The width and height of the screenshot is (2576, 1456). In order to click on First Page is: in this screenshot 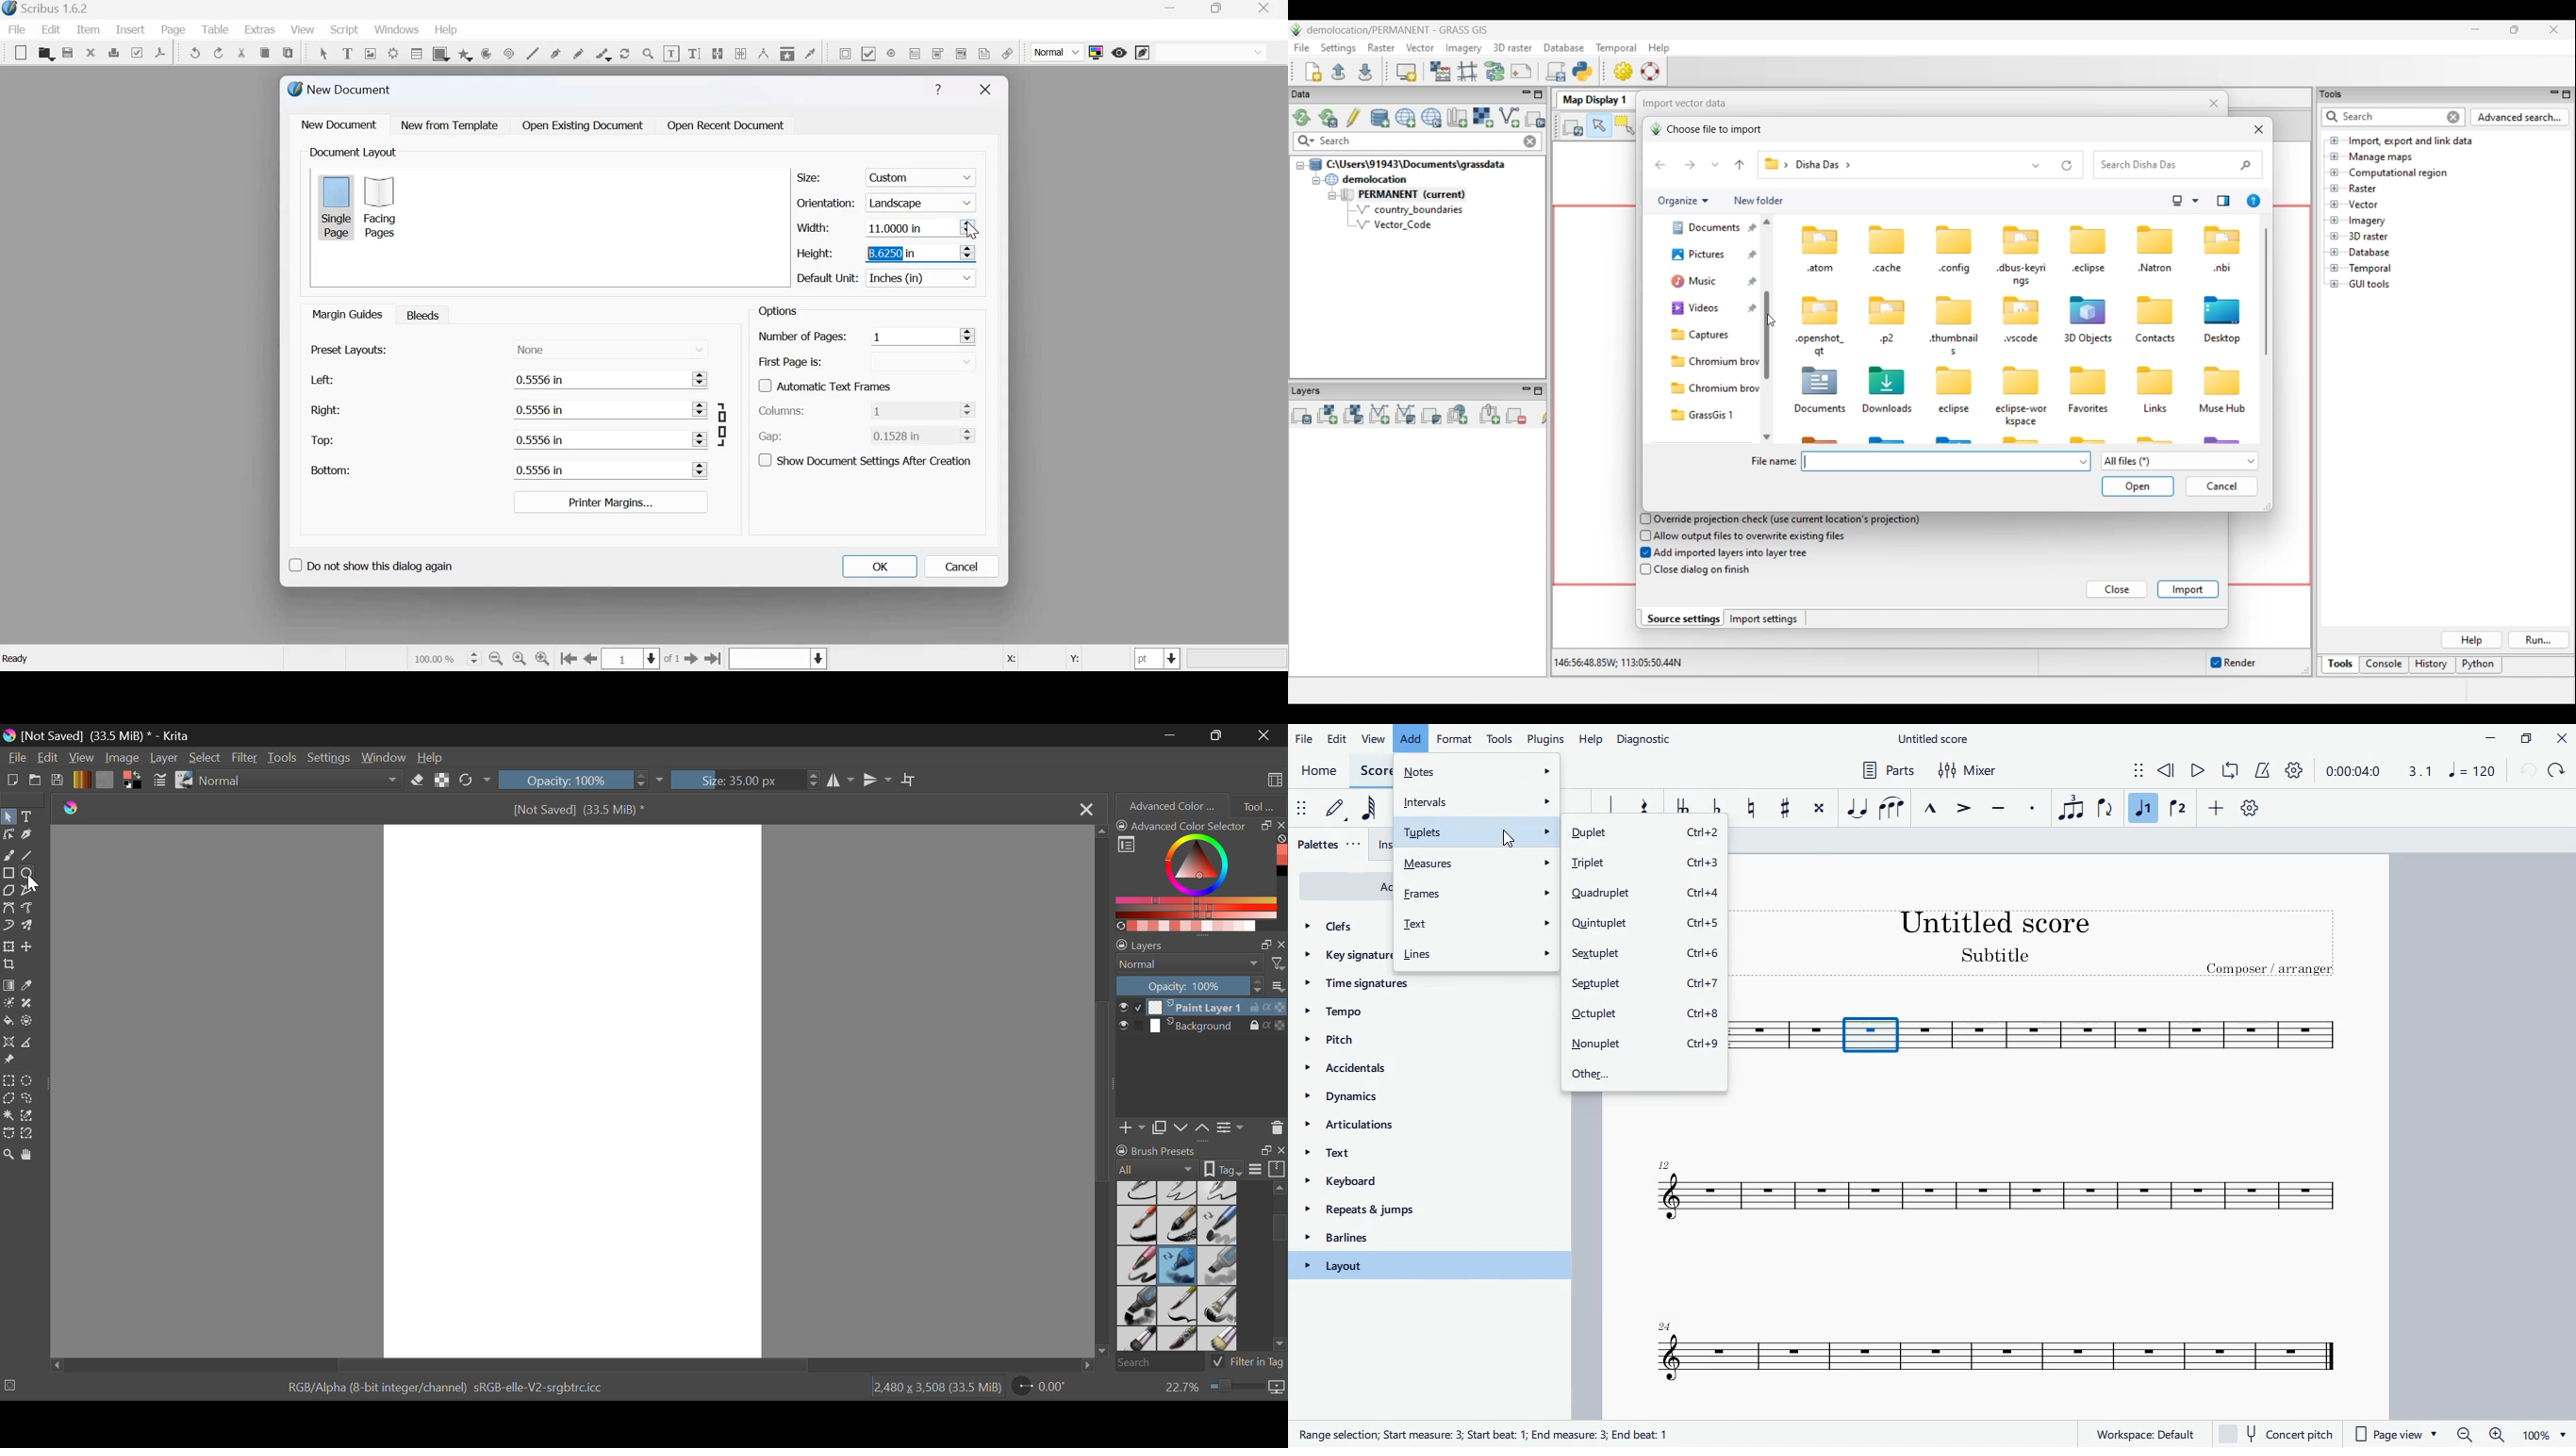, I will do `click(791, 361)`.